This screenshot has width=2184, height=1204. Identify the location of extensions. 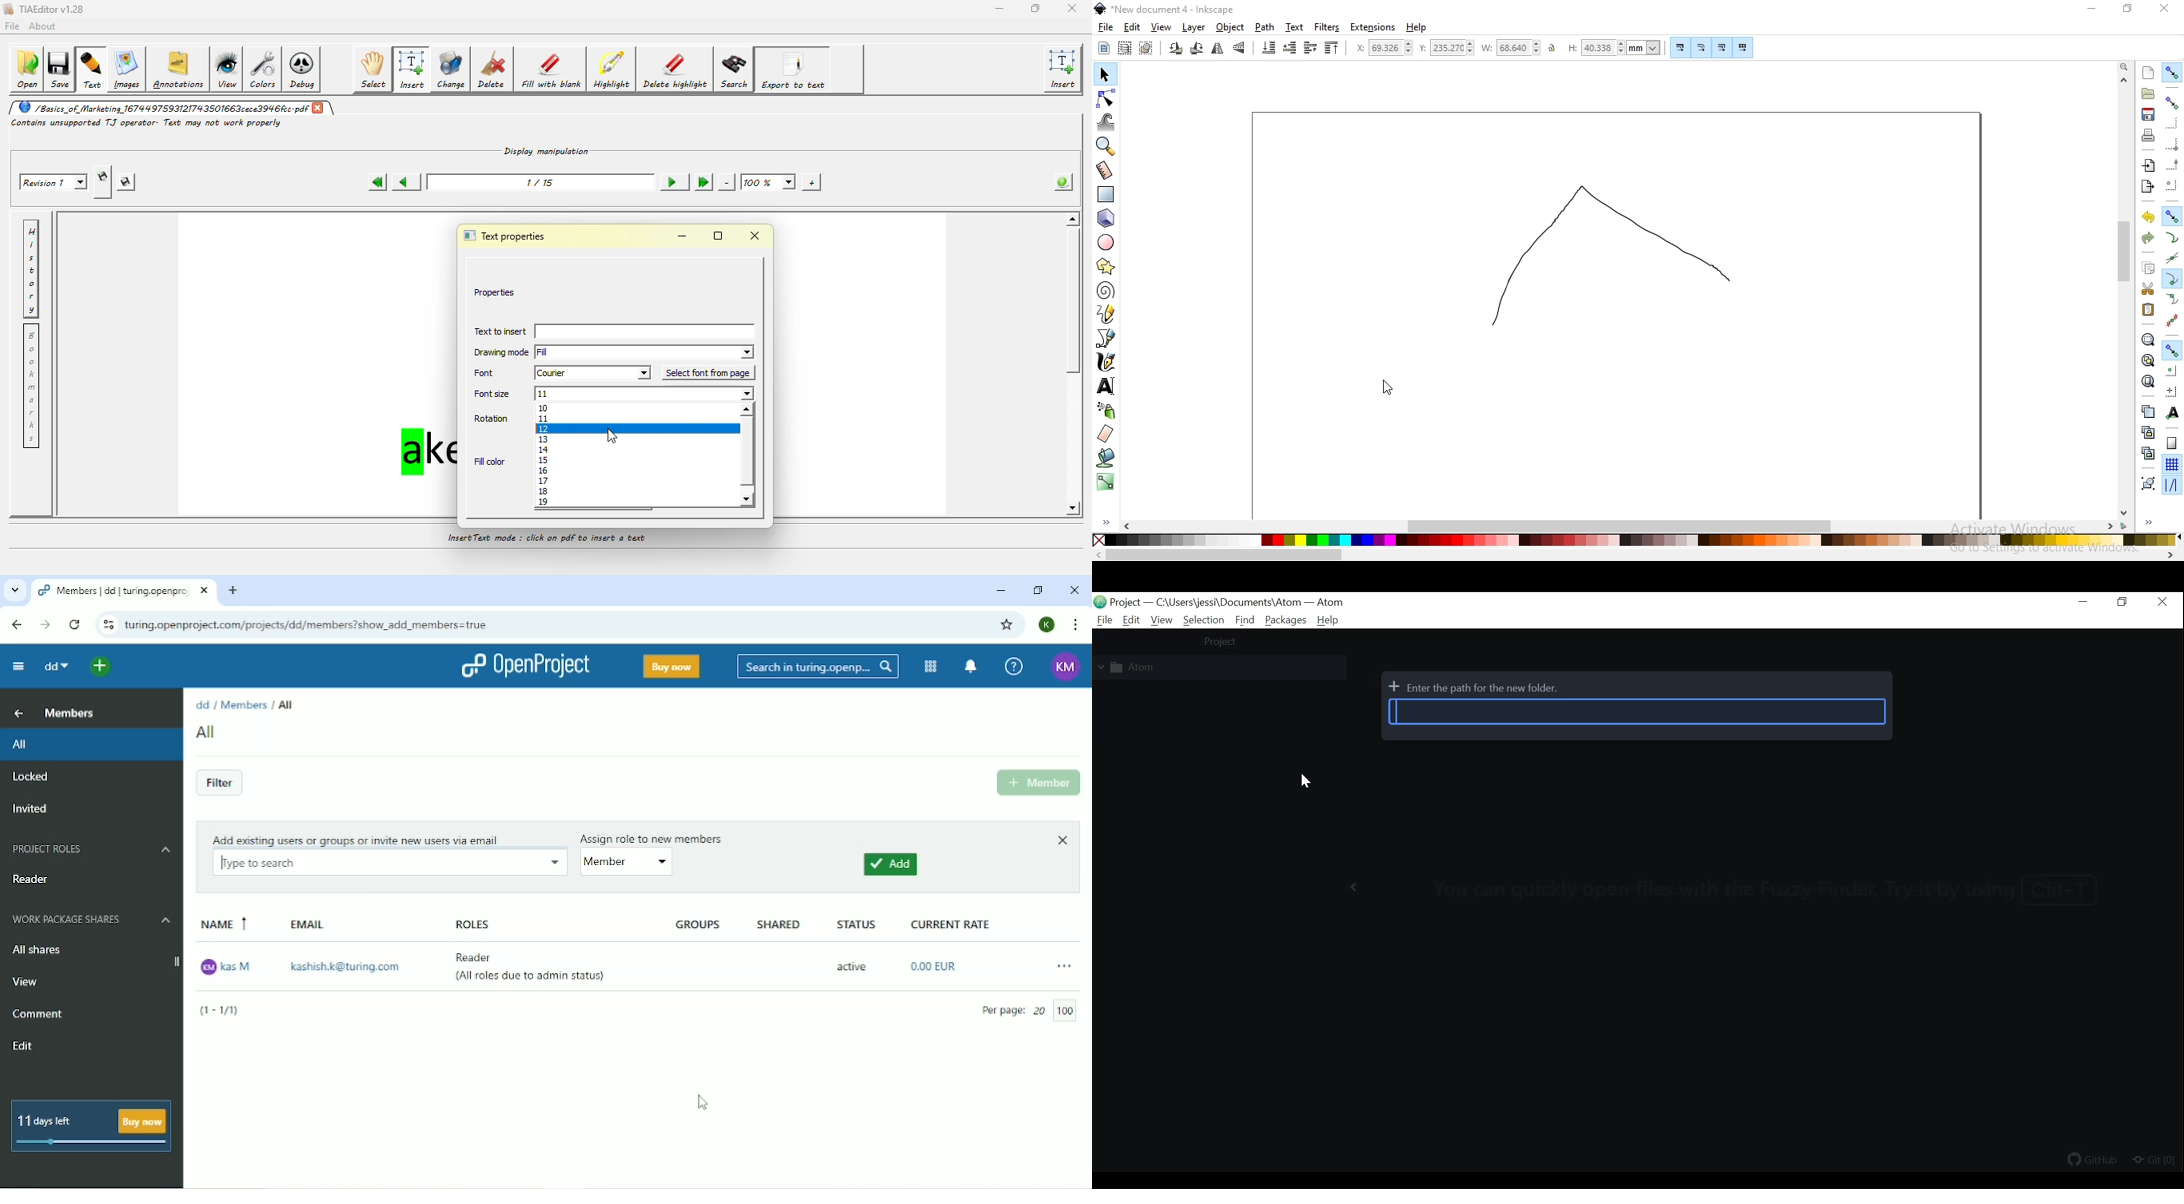
(1373, 28).